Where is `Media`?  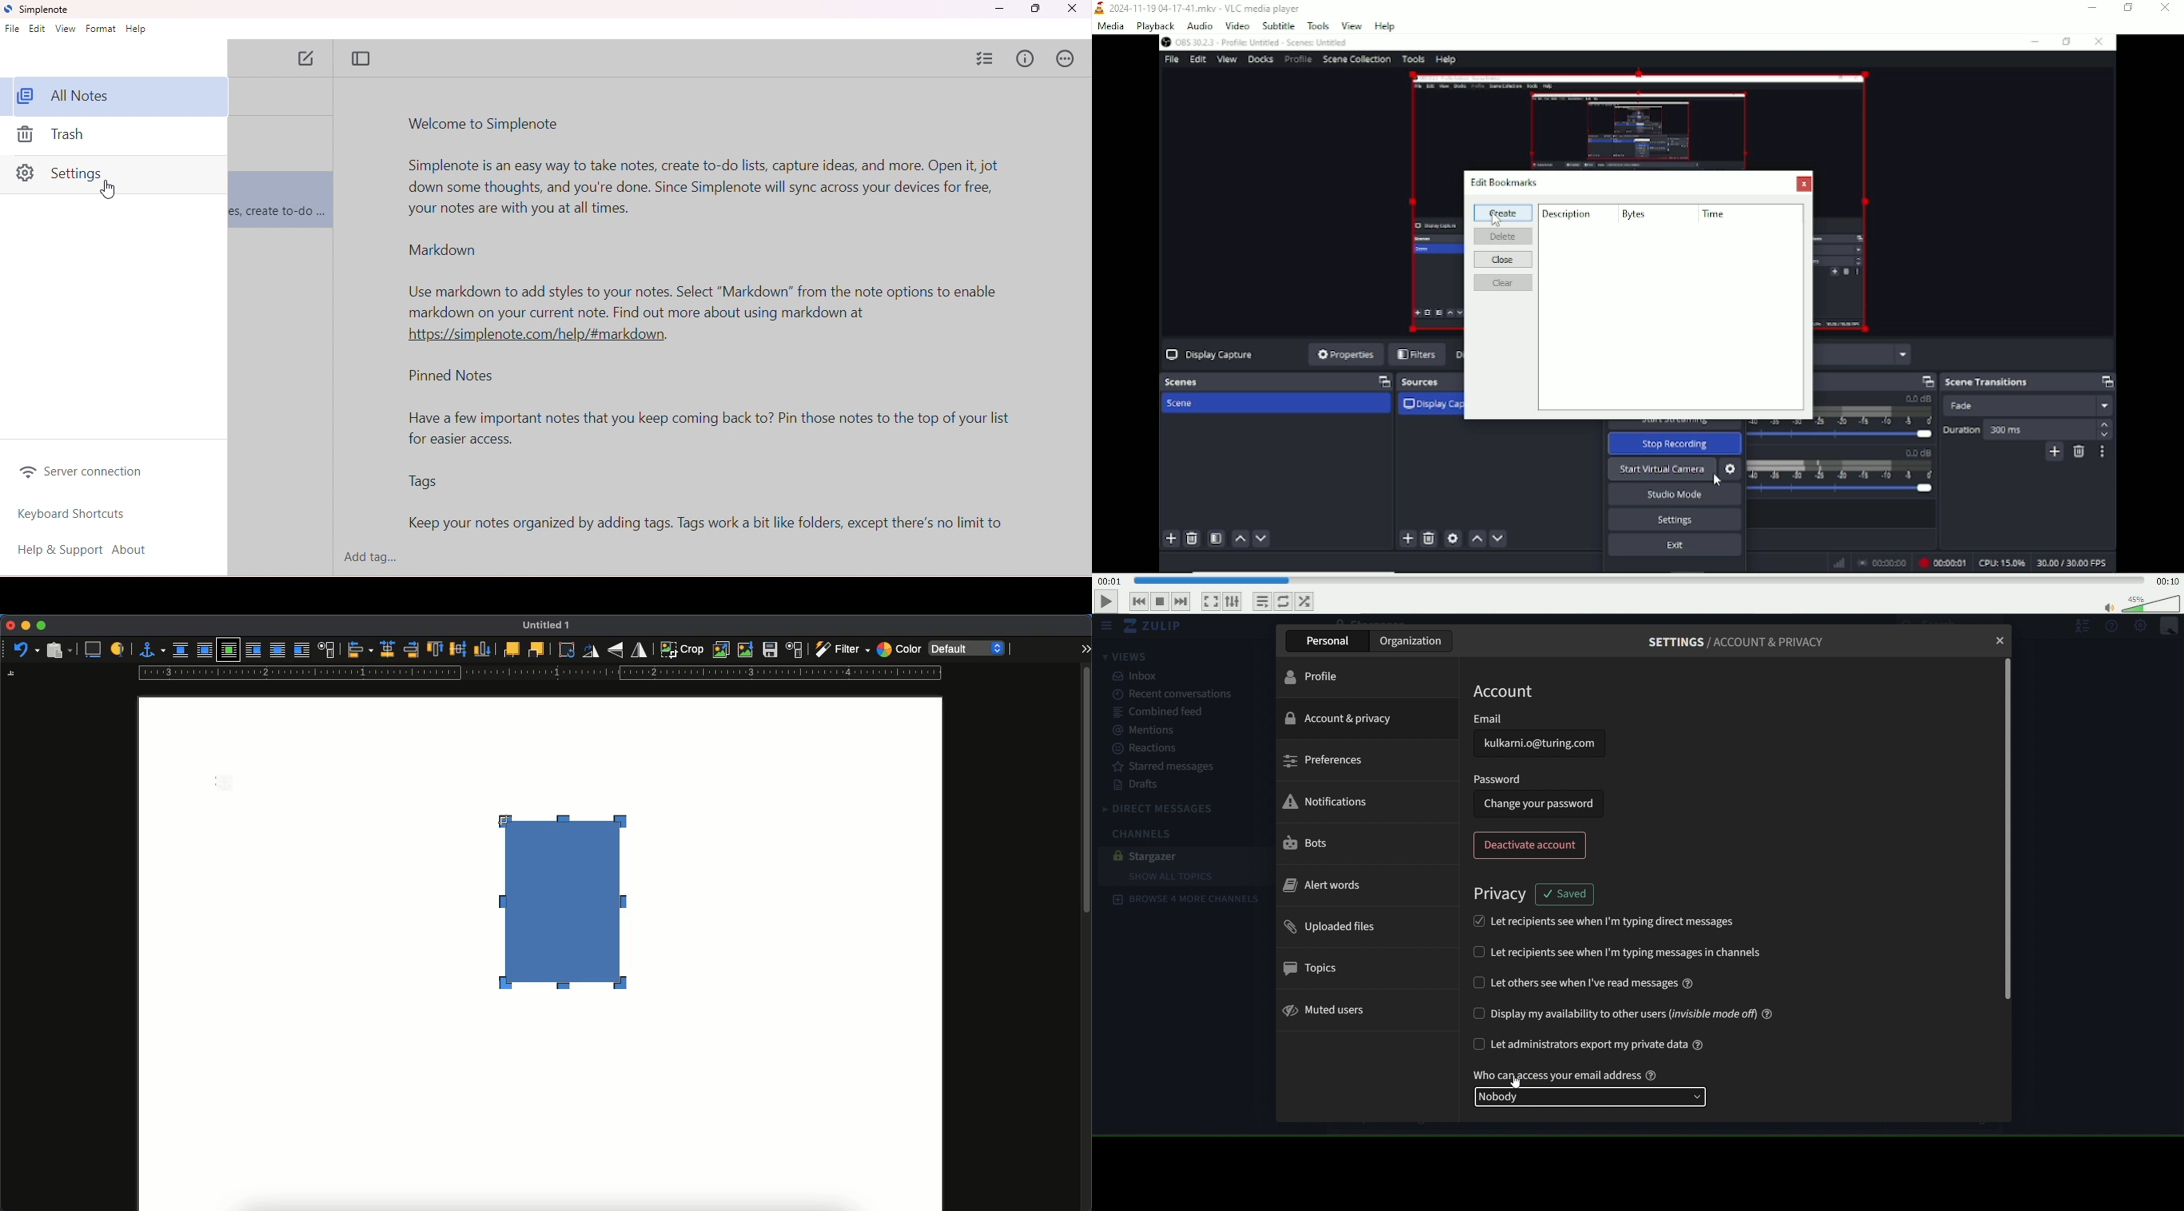 Media is located at coordinates (1109, 26).